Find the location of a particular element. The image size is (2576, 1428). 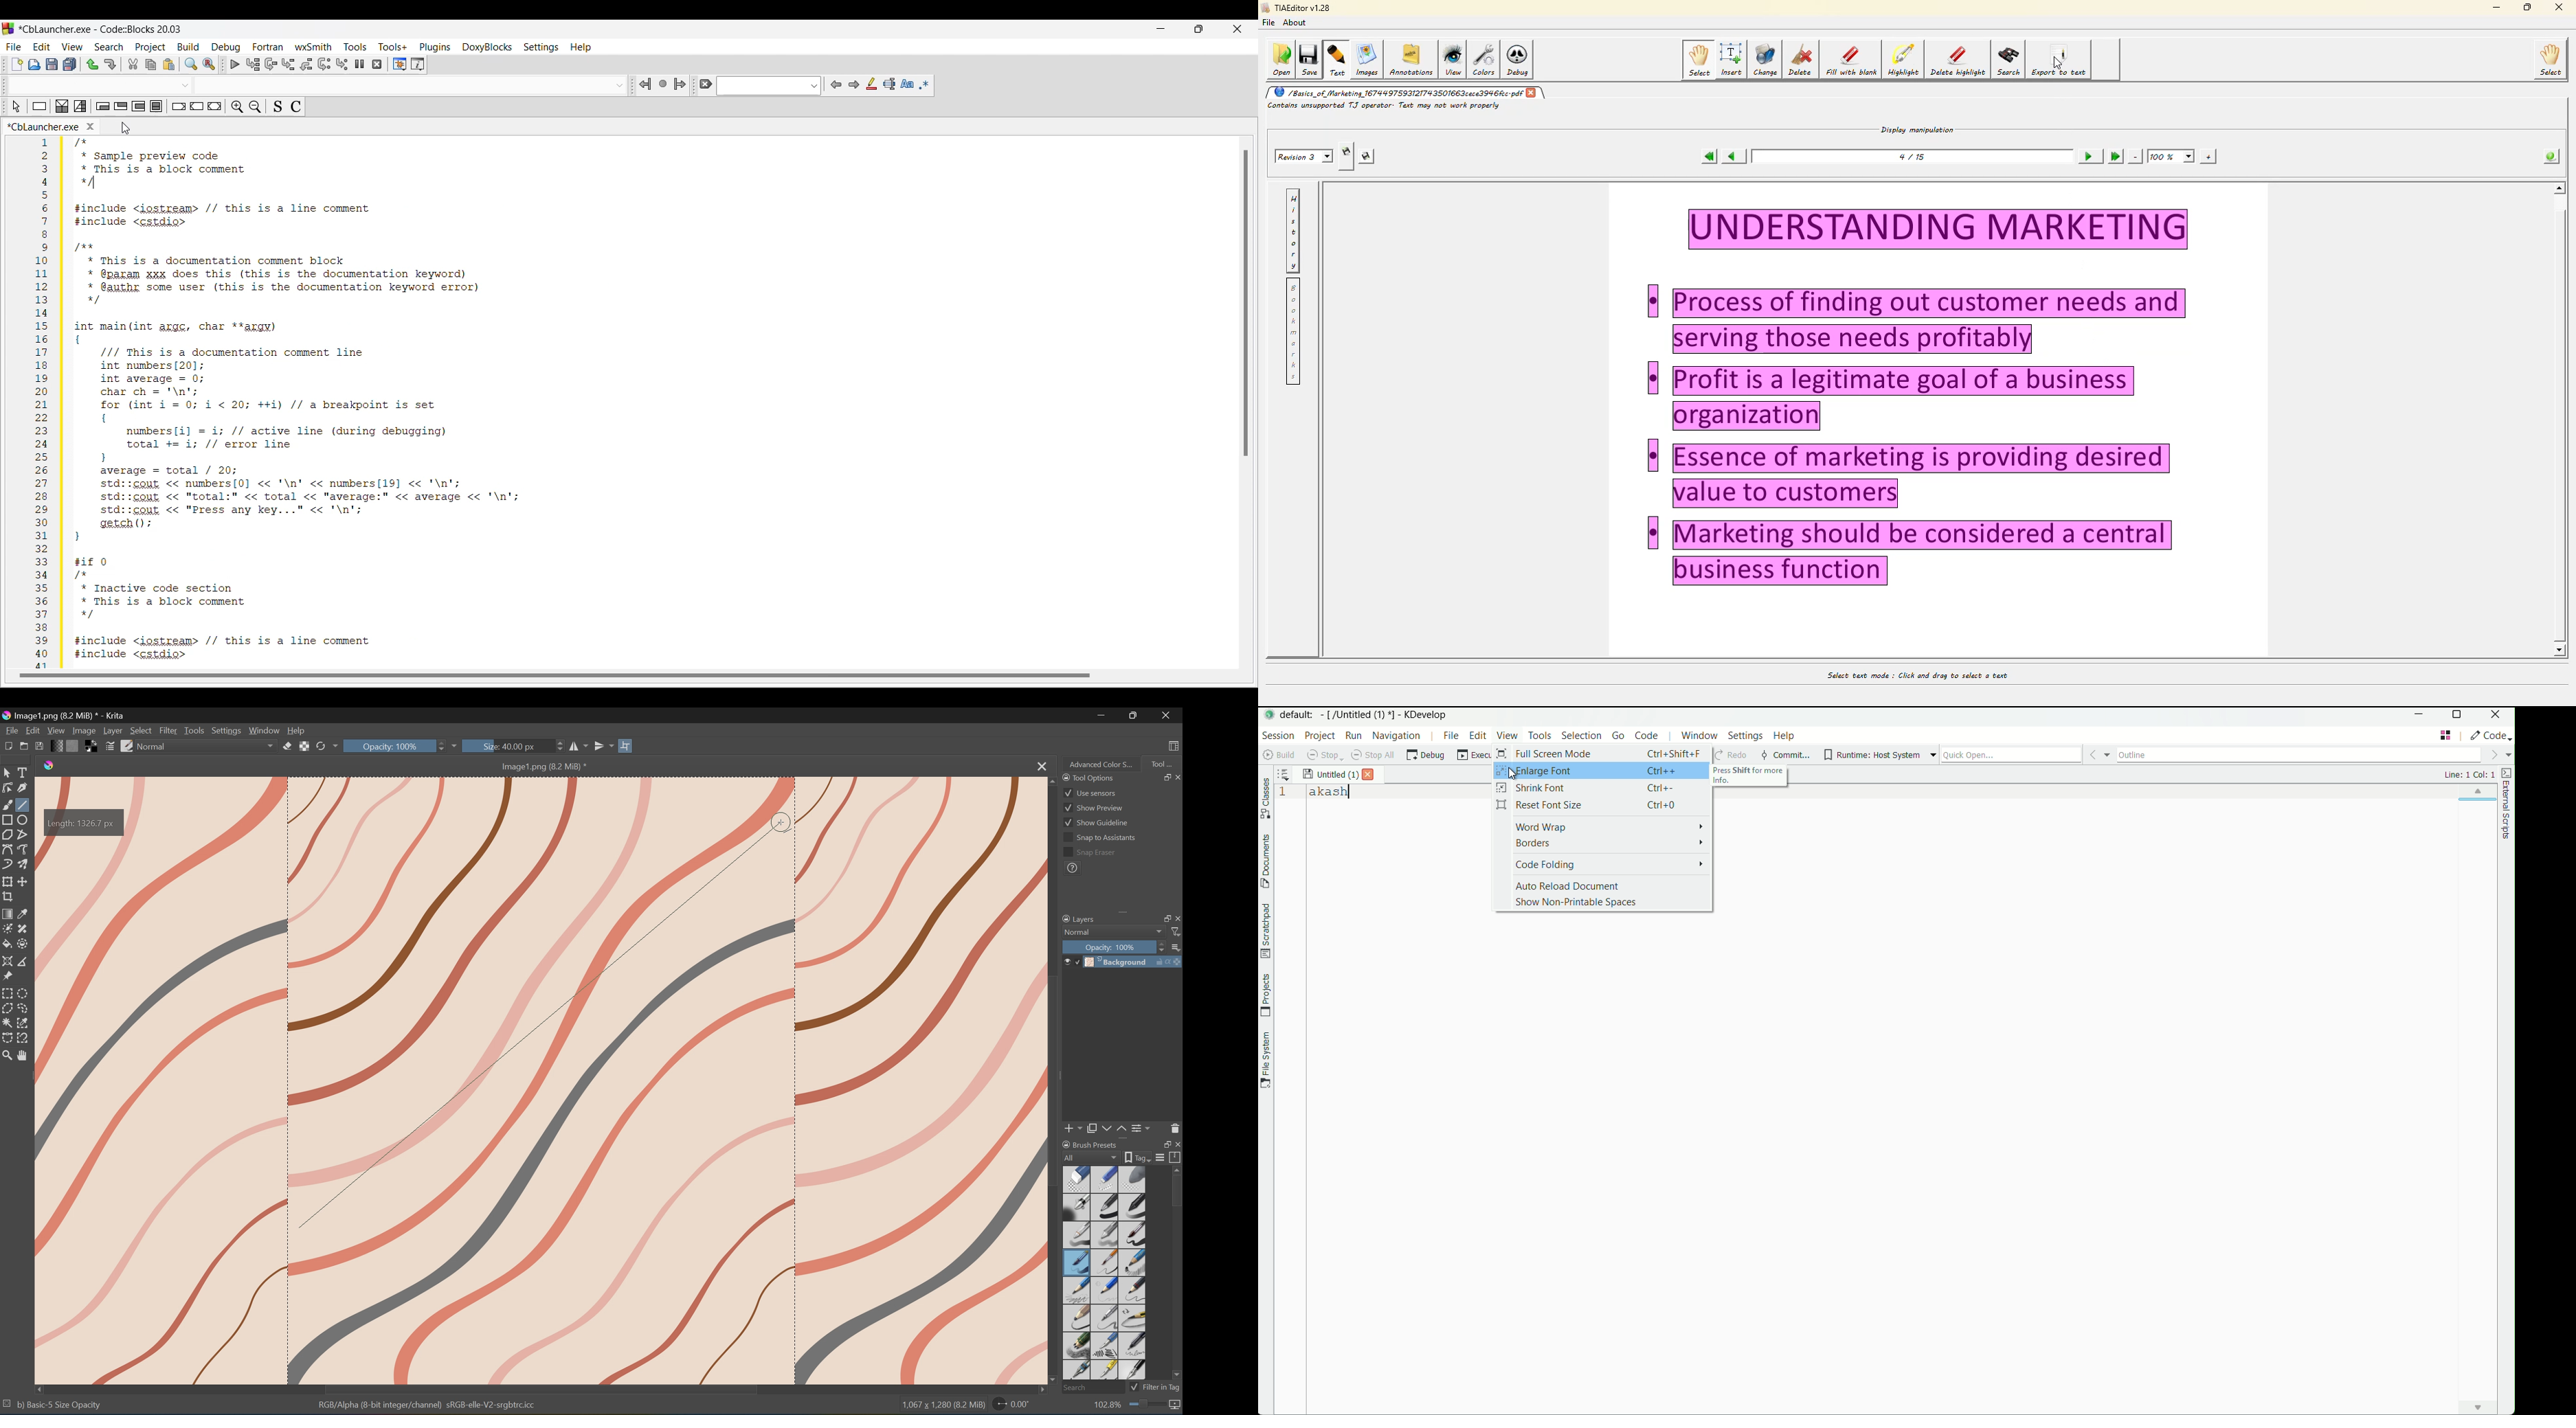

Cursor is located at coordinates (126, 126).